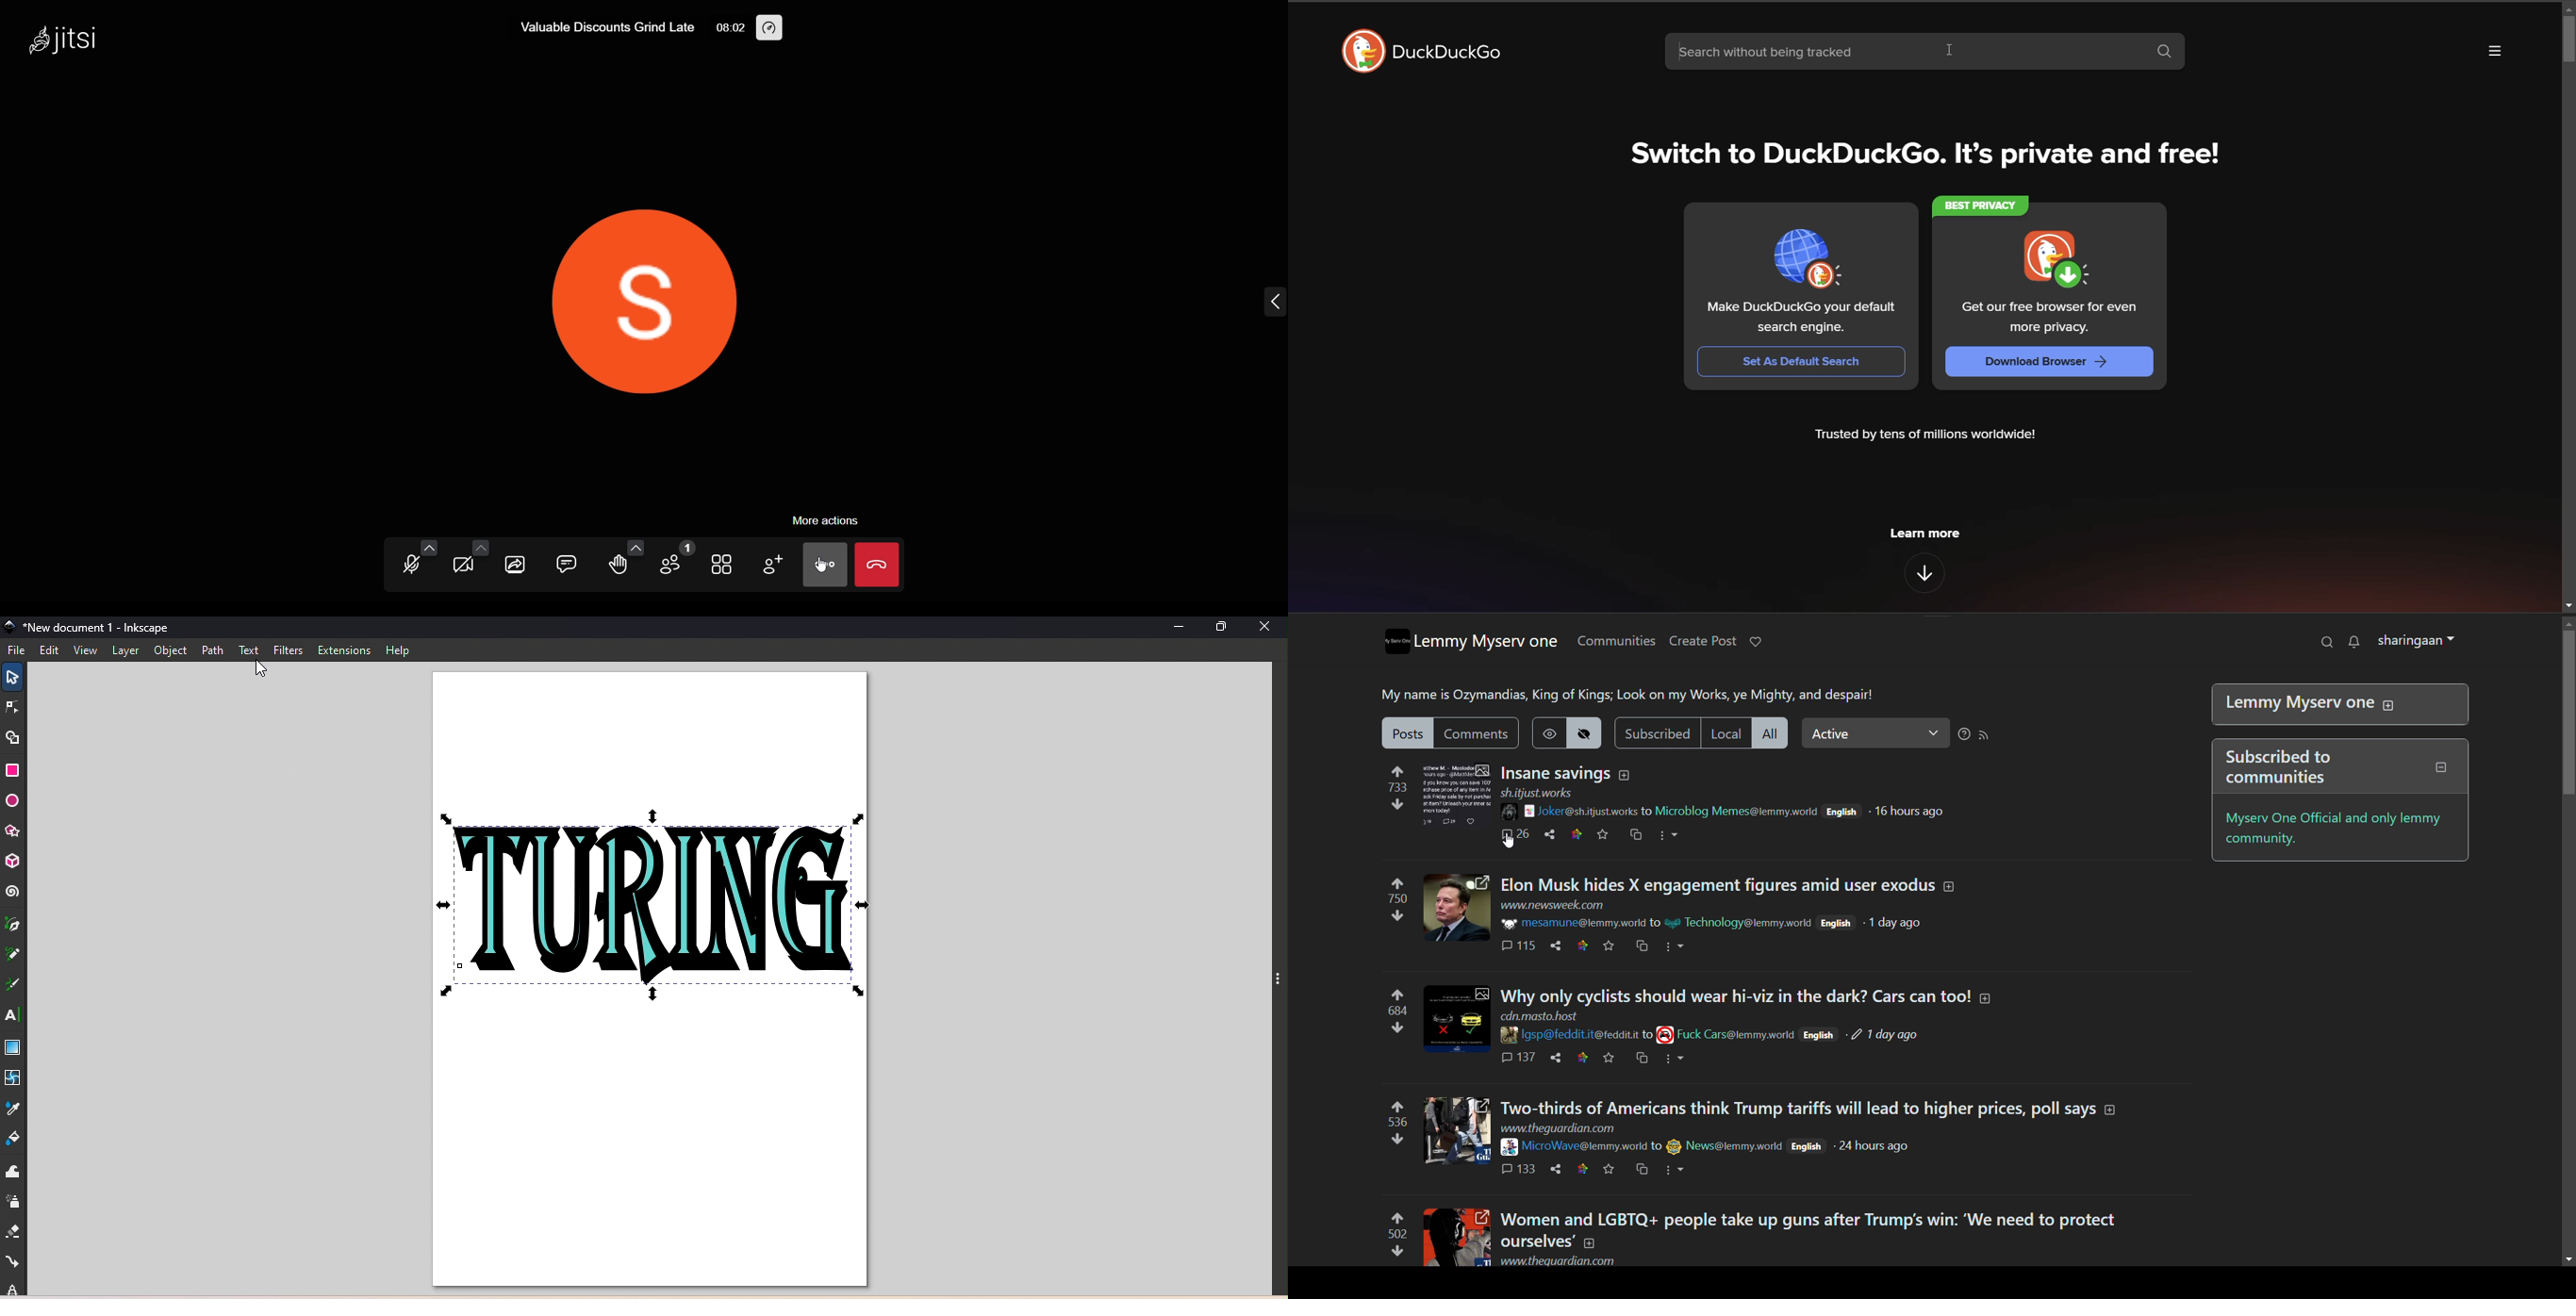  I want to click on invite people, so click(775, 567).